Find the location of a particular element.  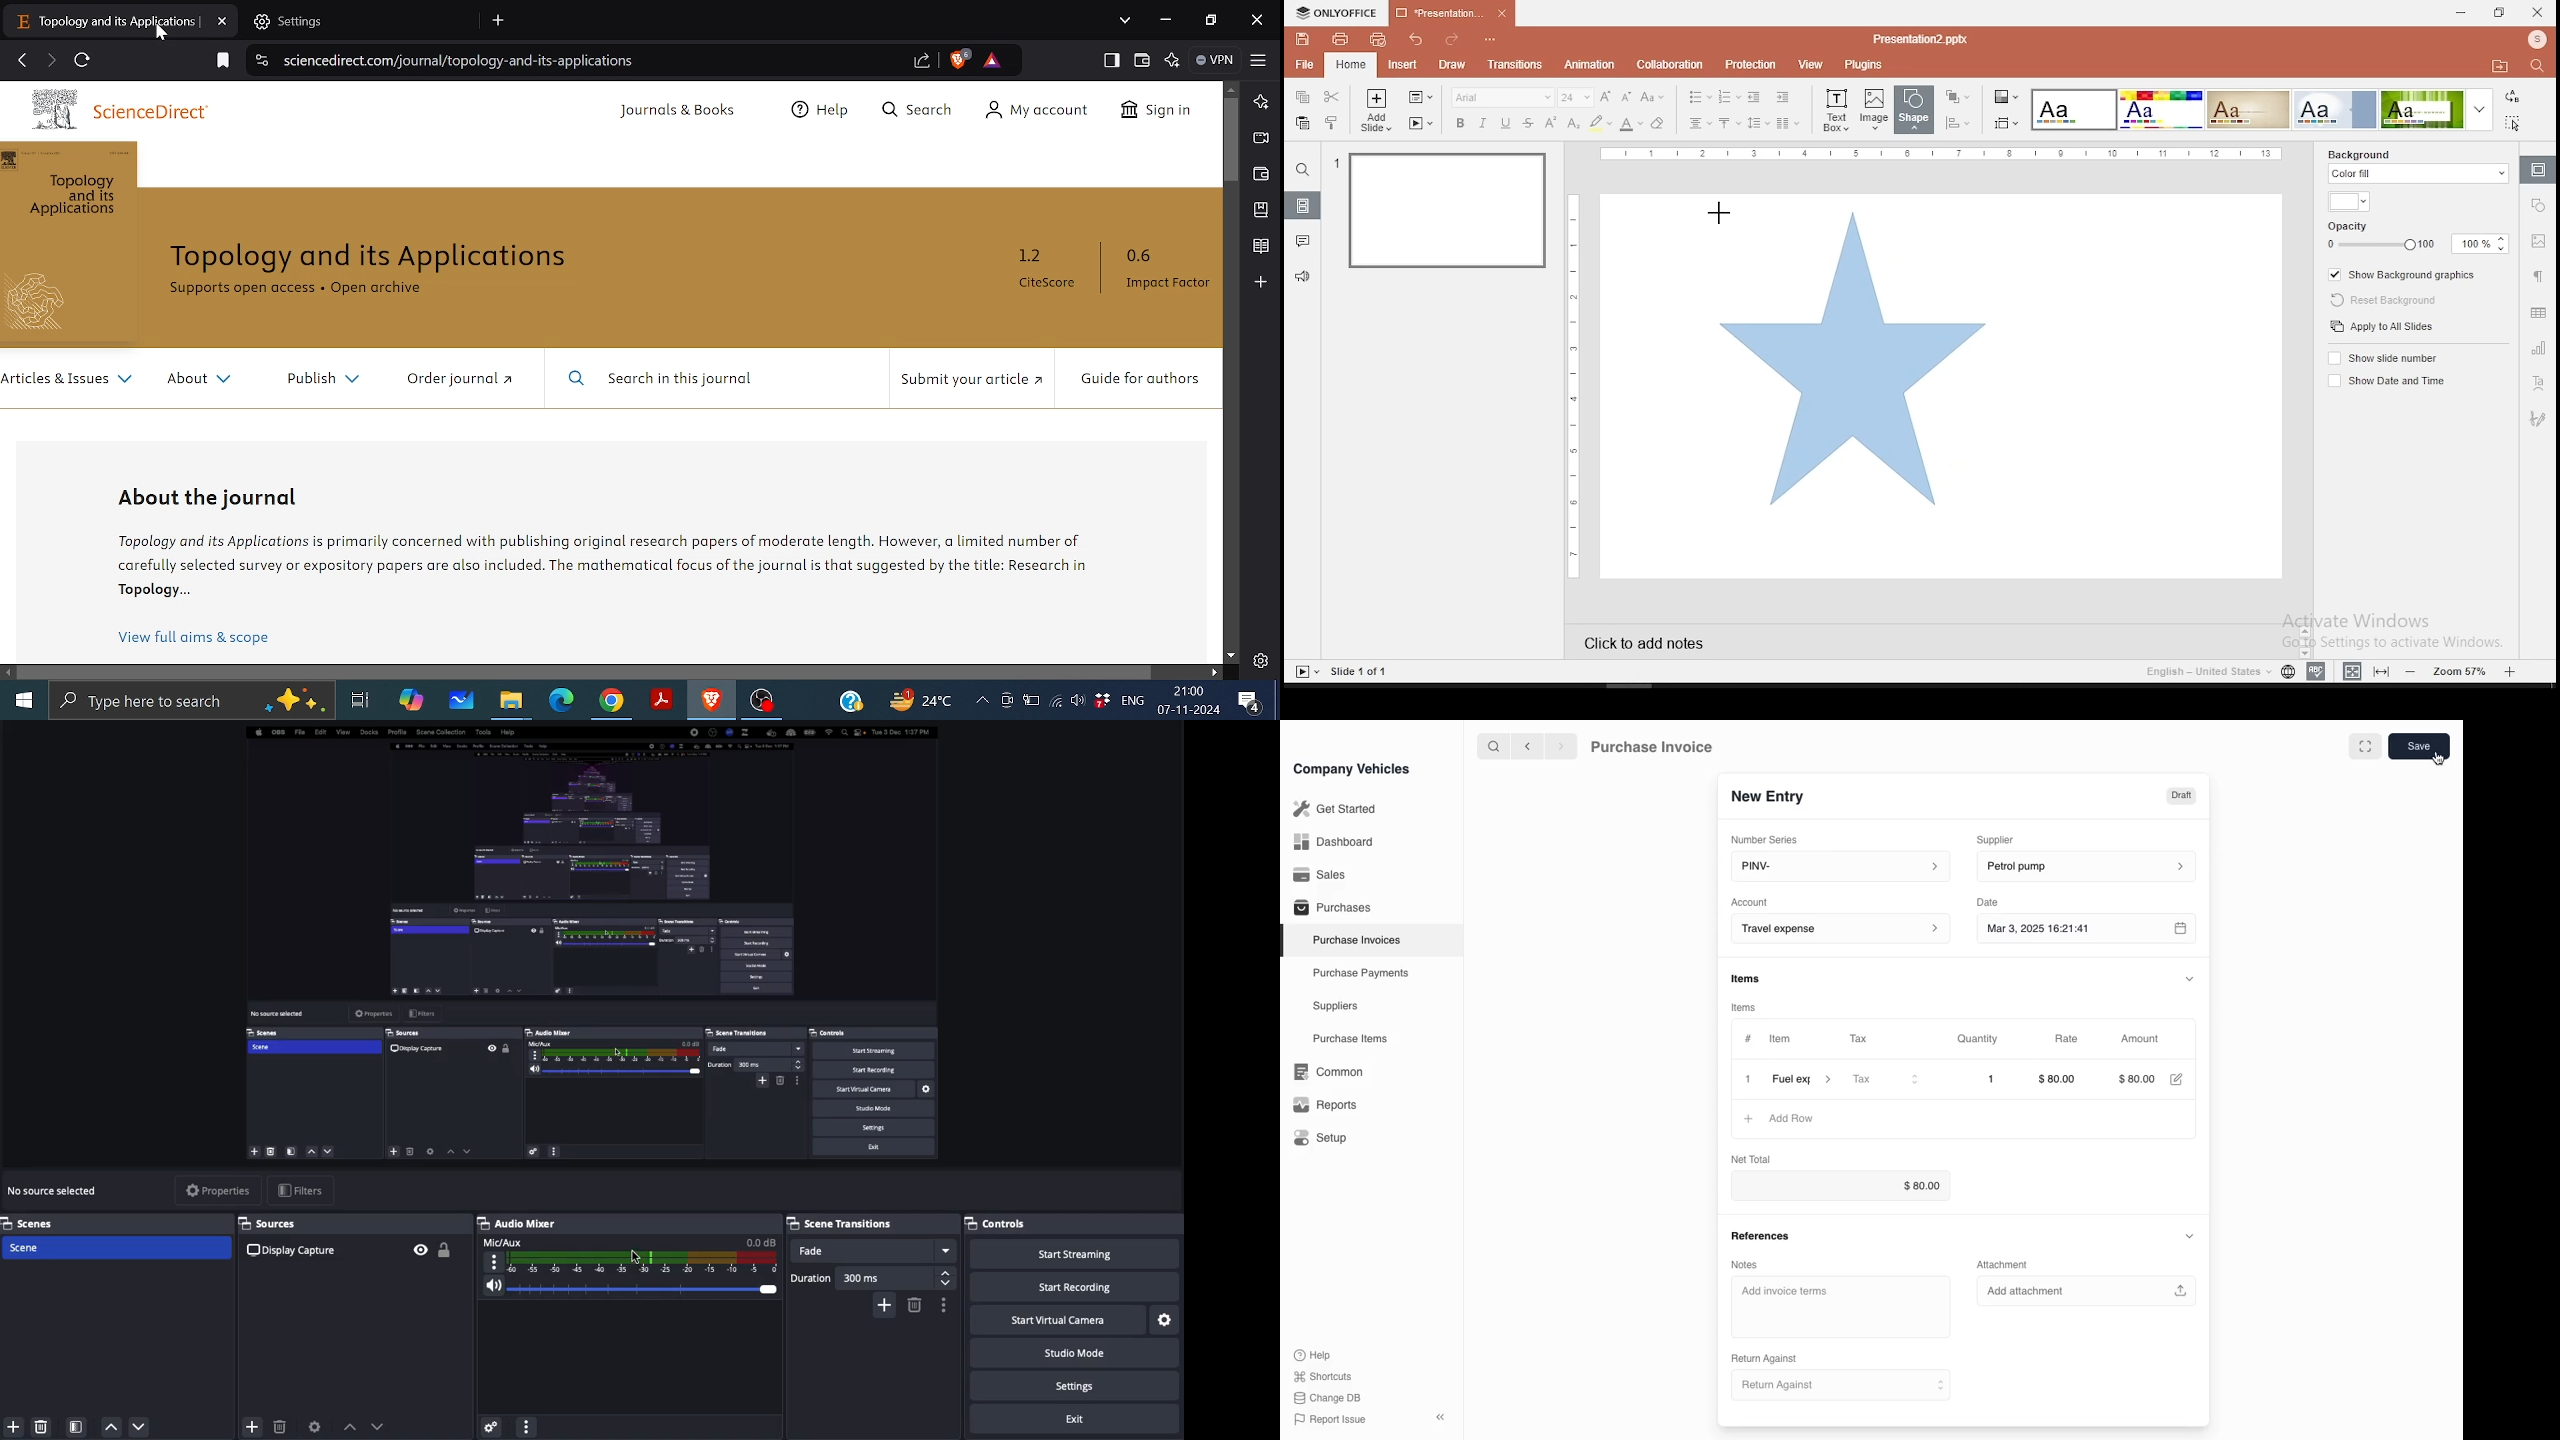

theme is located at coordinates (2440, 109).